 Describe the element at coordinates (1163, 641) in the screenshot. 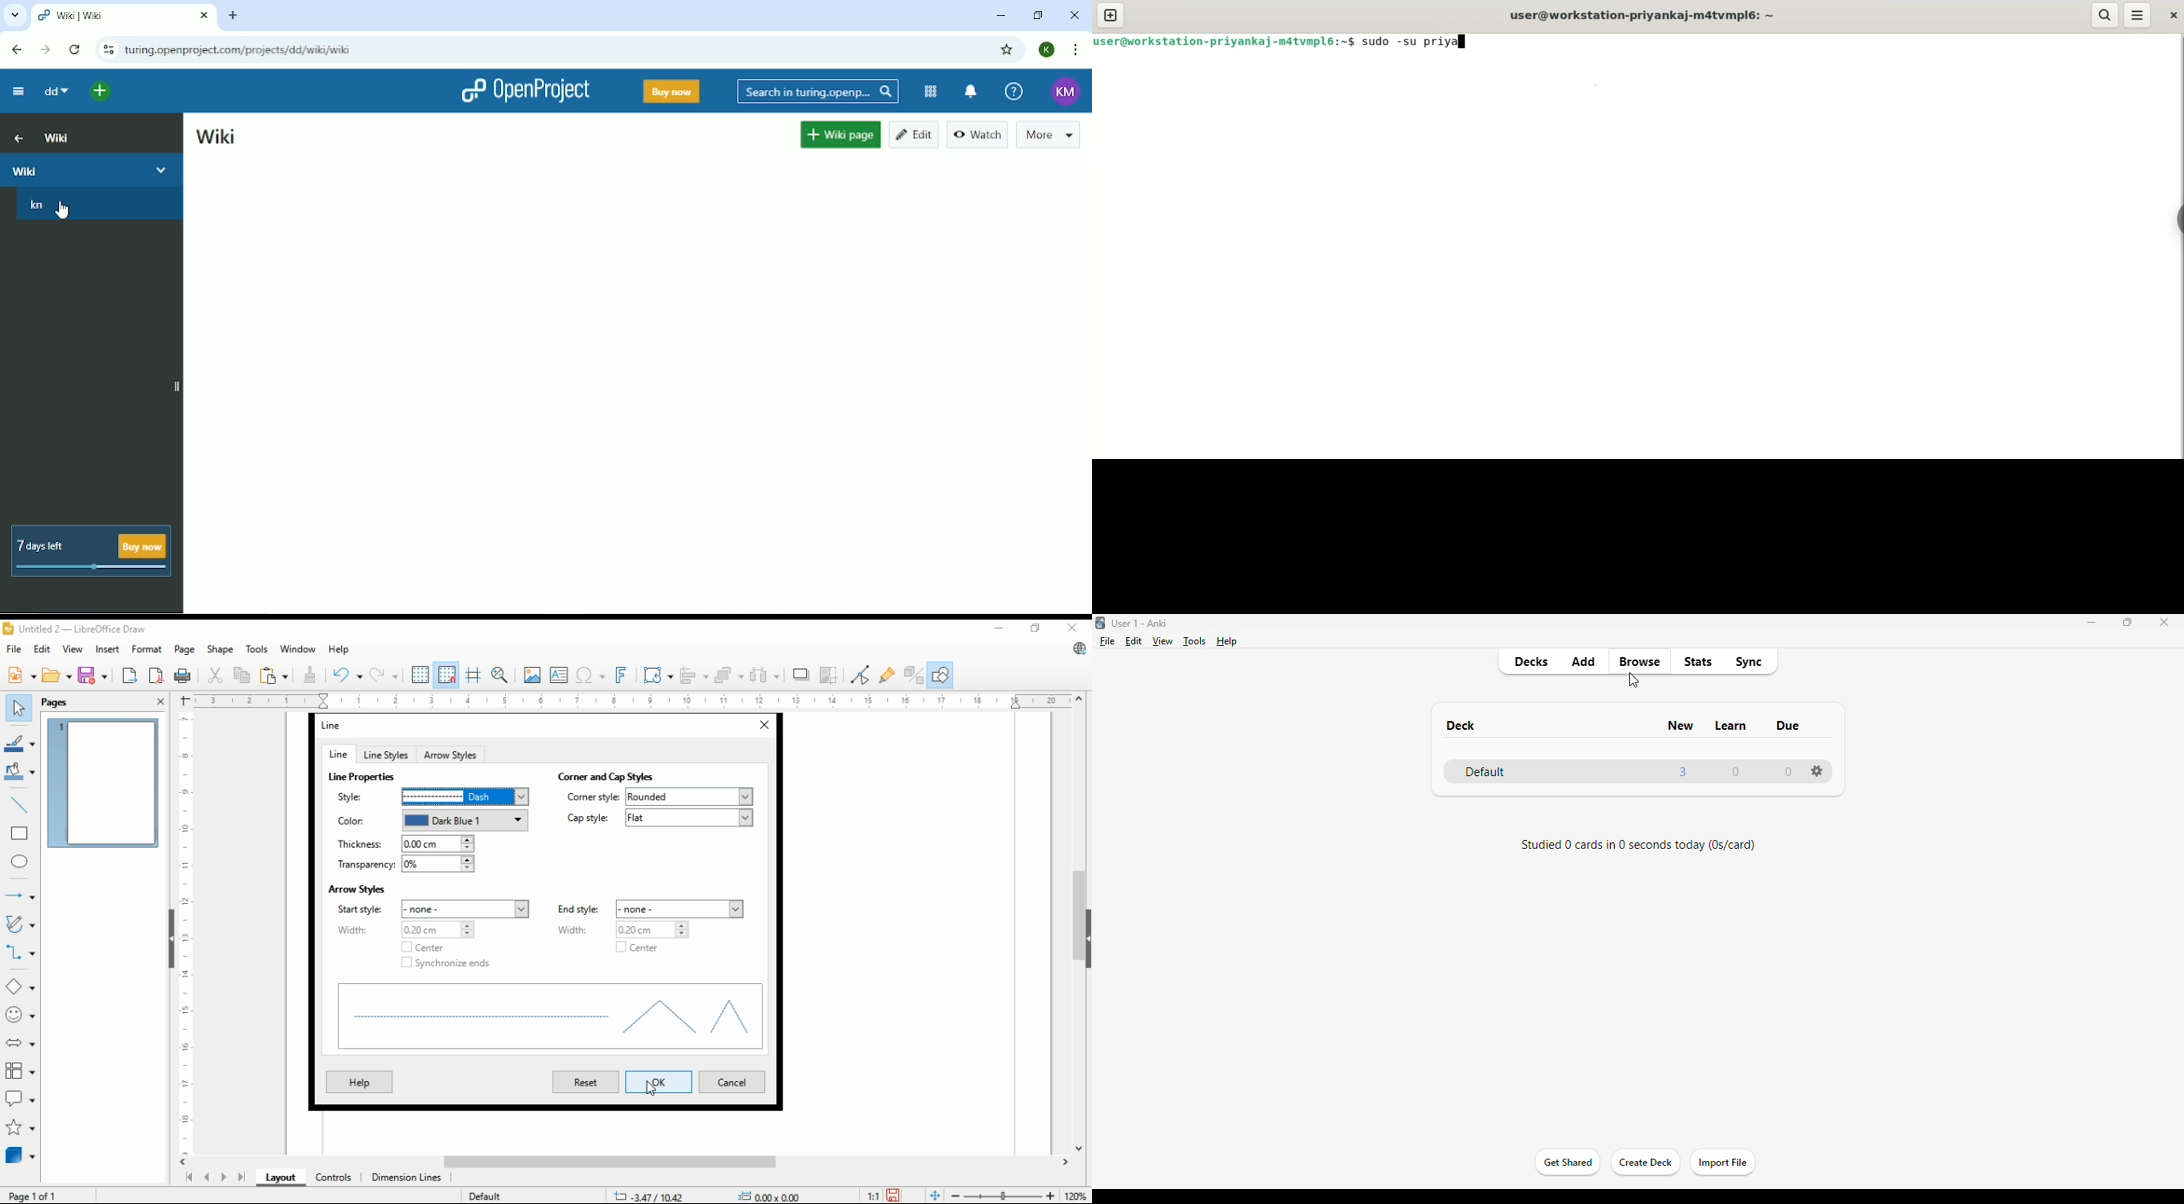

I see `view` at that location.